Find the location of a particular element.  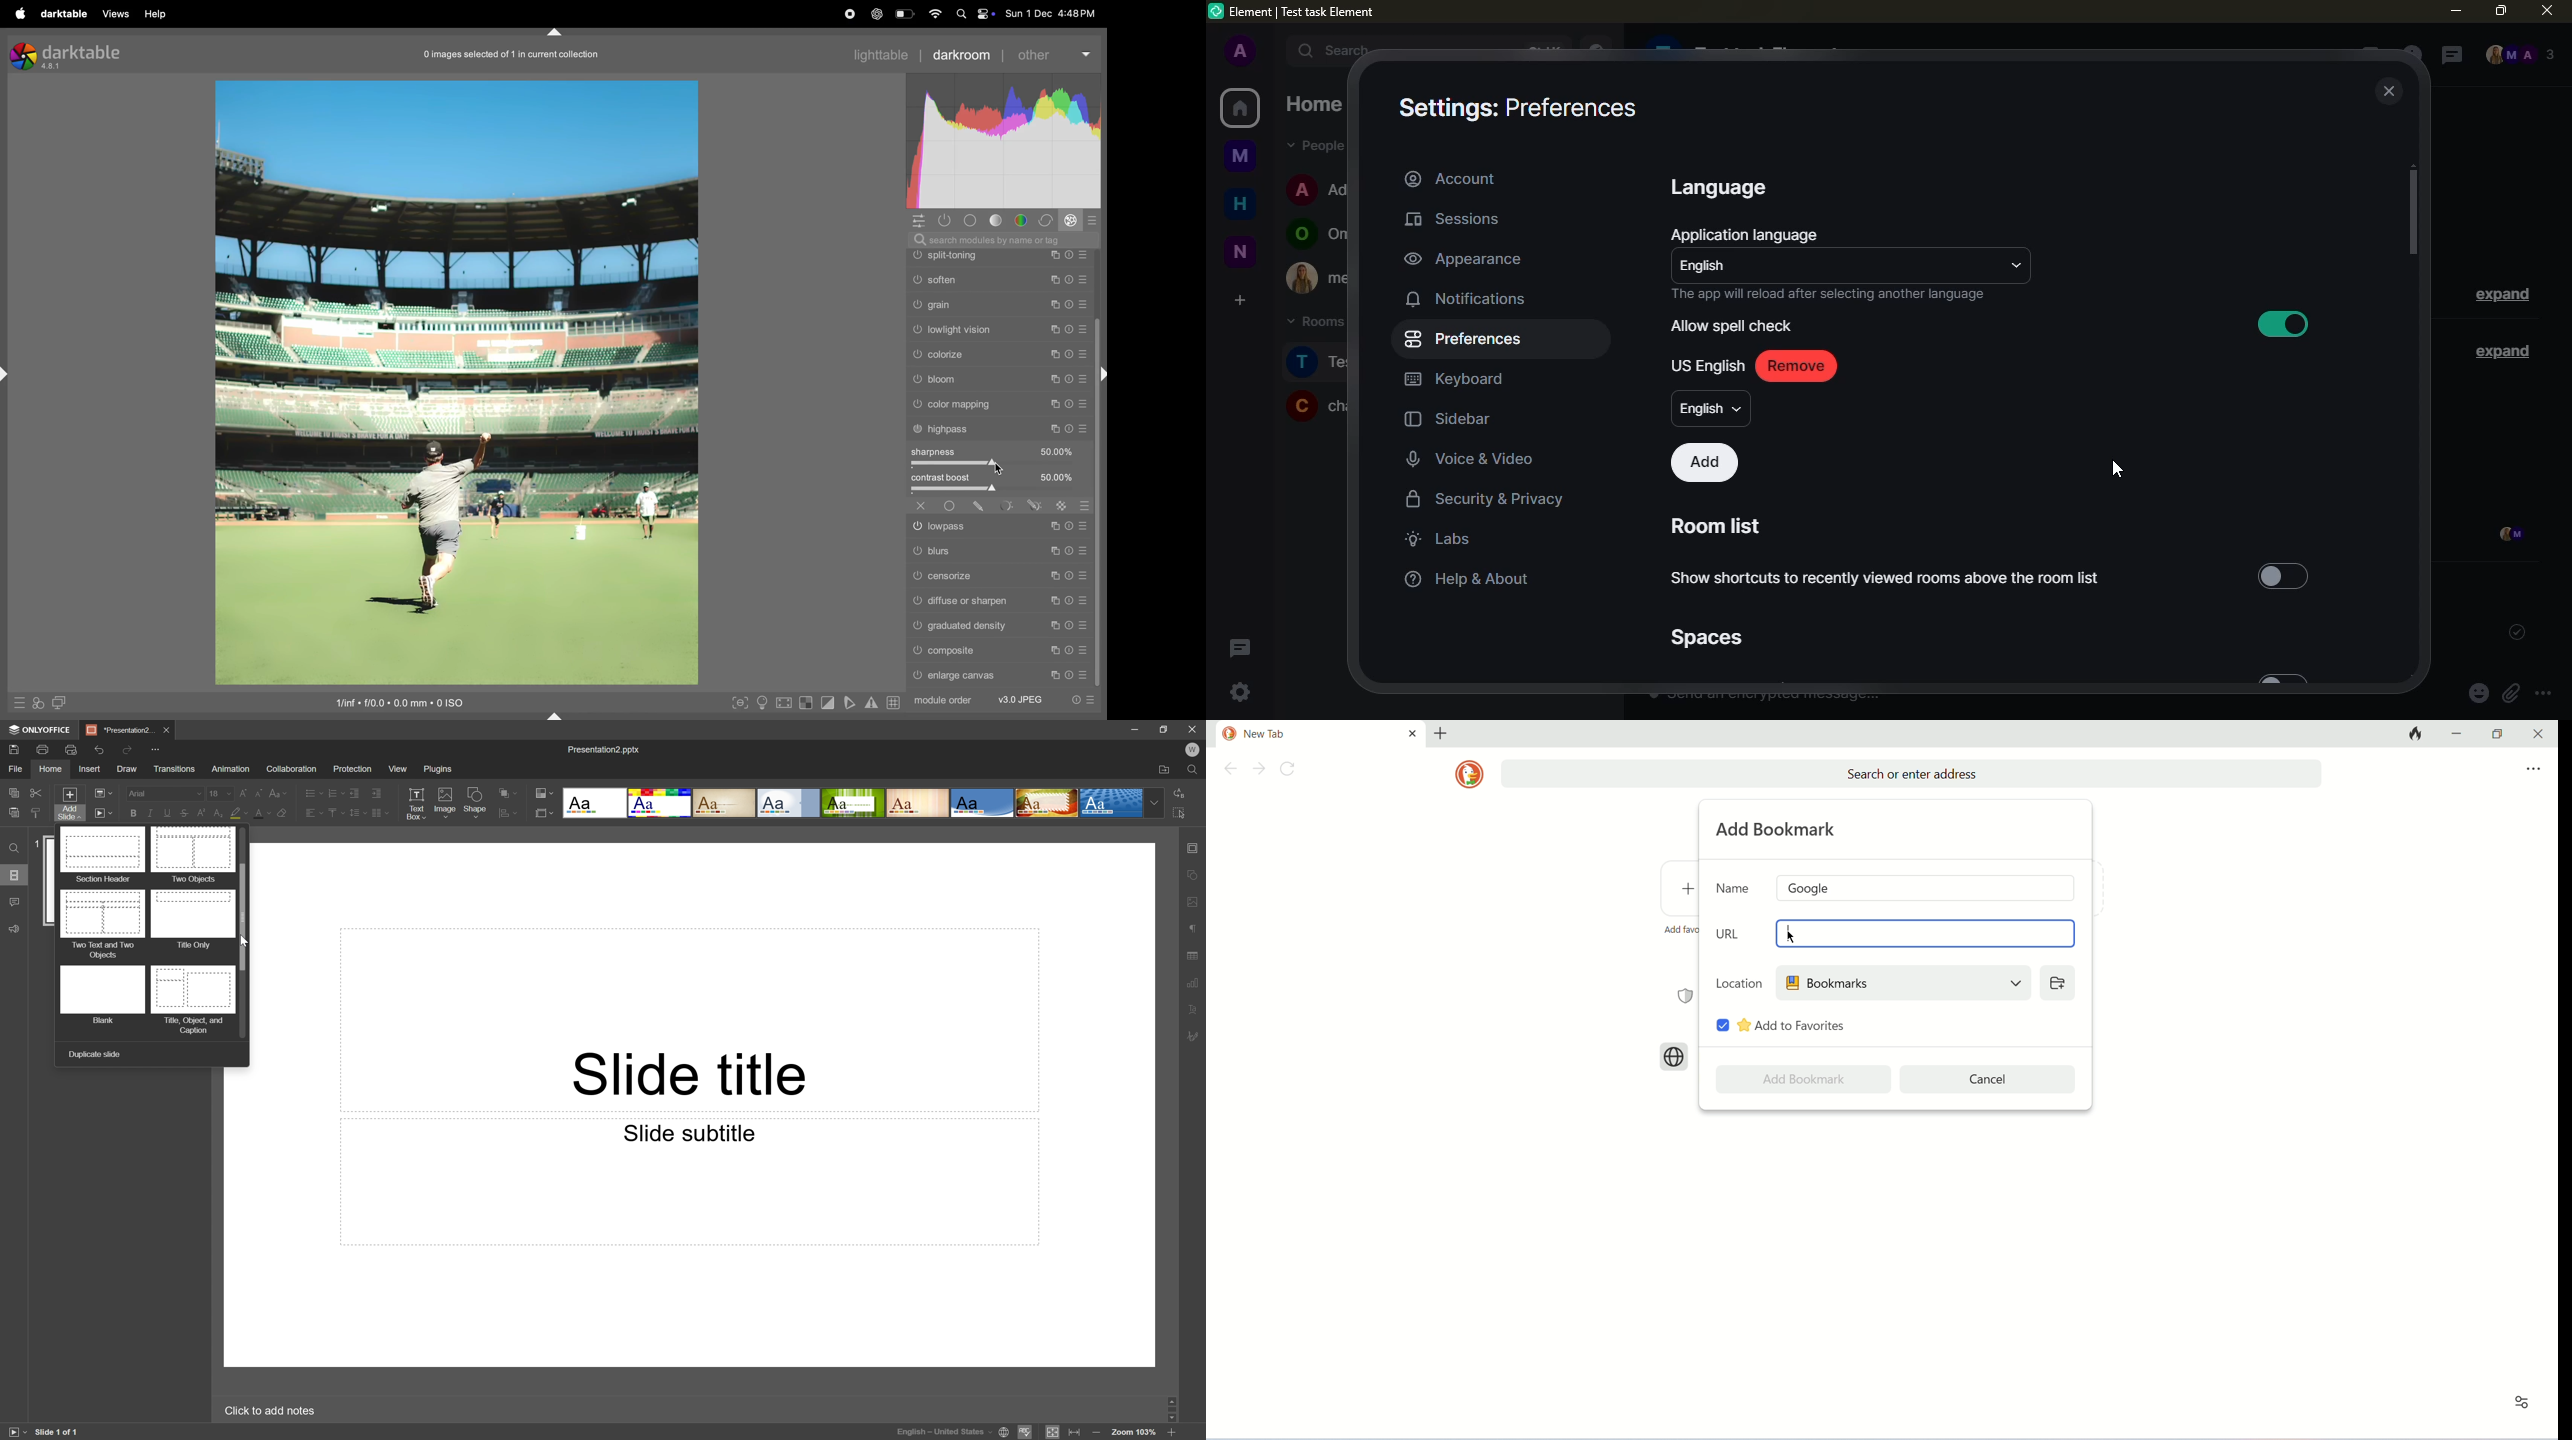

keyboard is located at coordinates (1456, 380).